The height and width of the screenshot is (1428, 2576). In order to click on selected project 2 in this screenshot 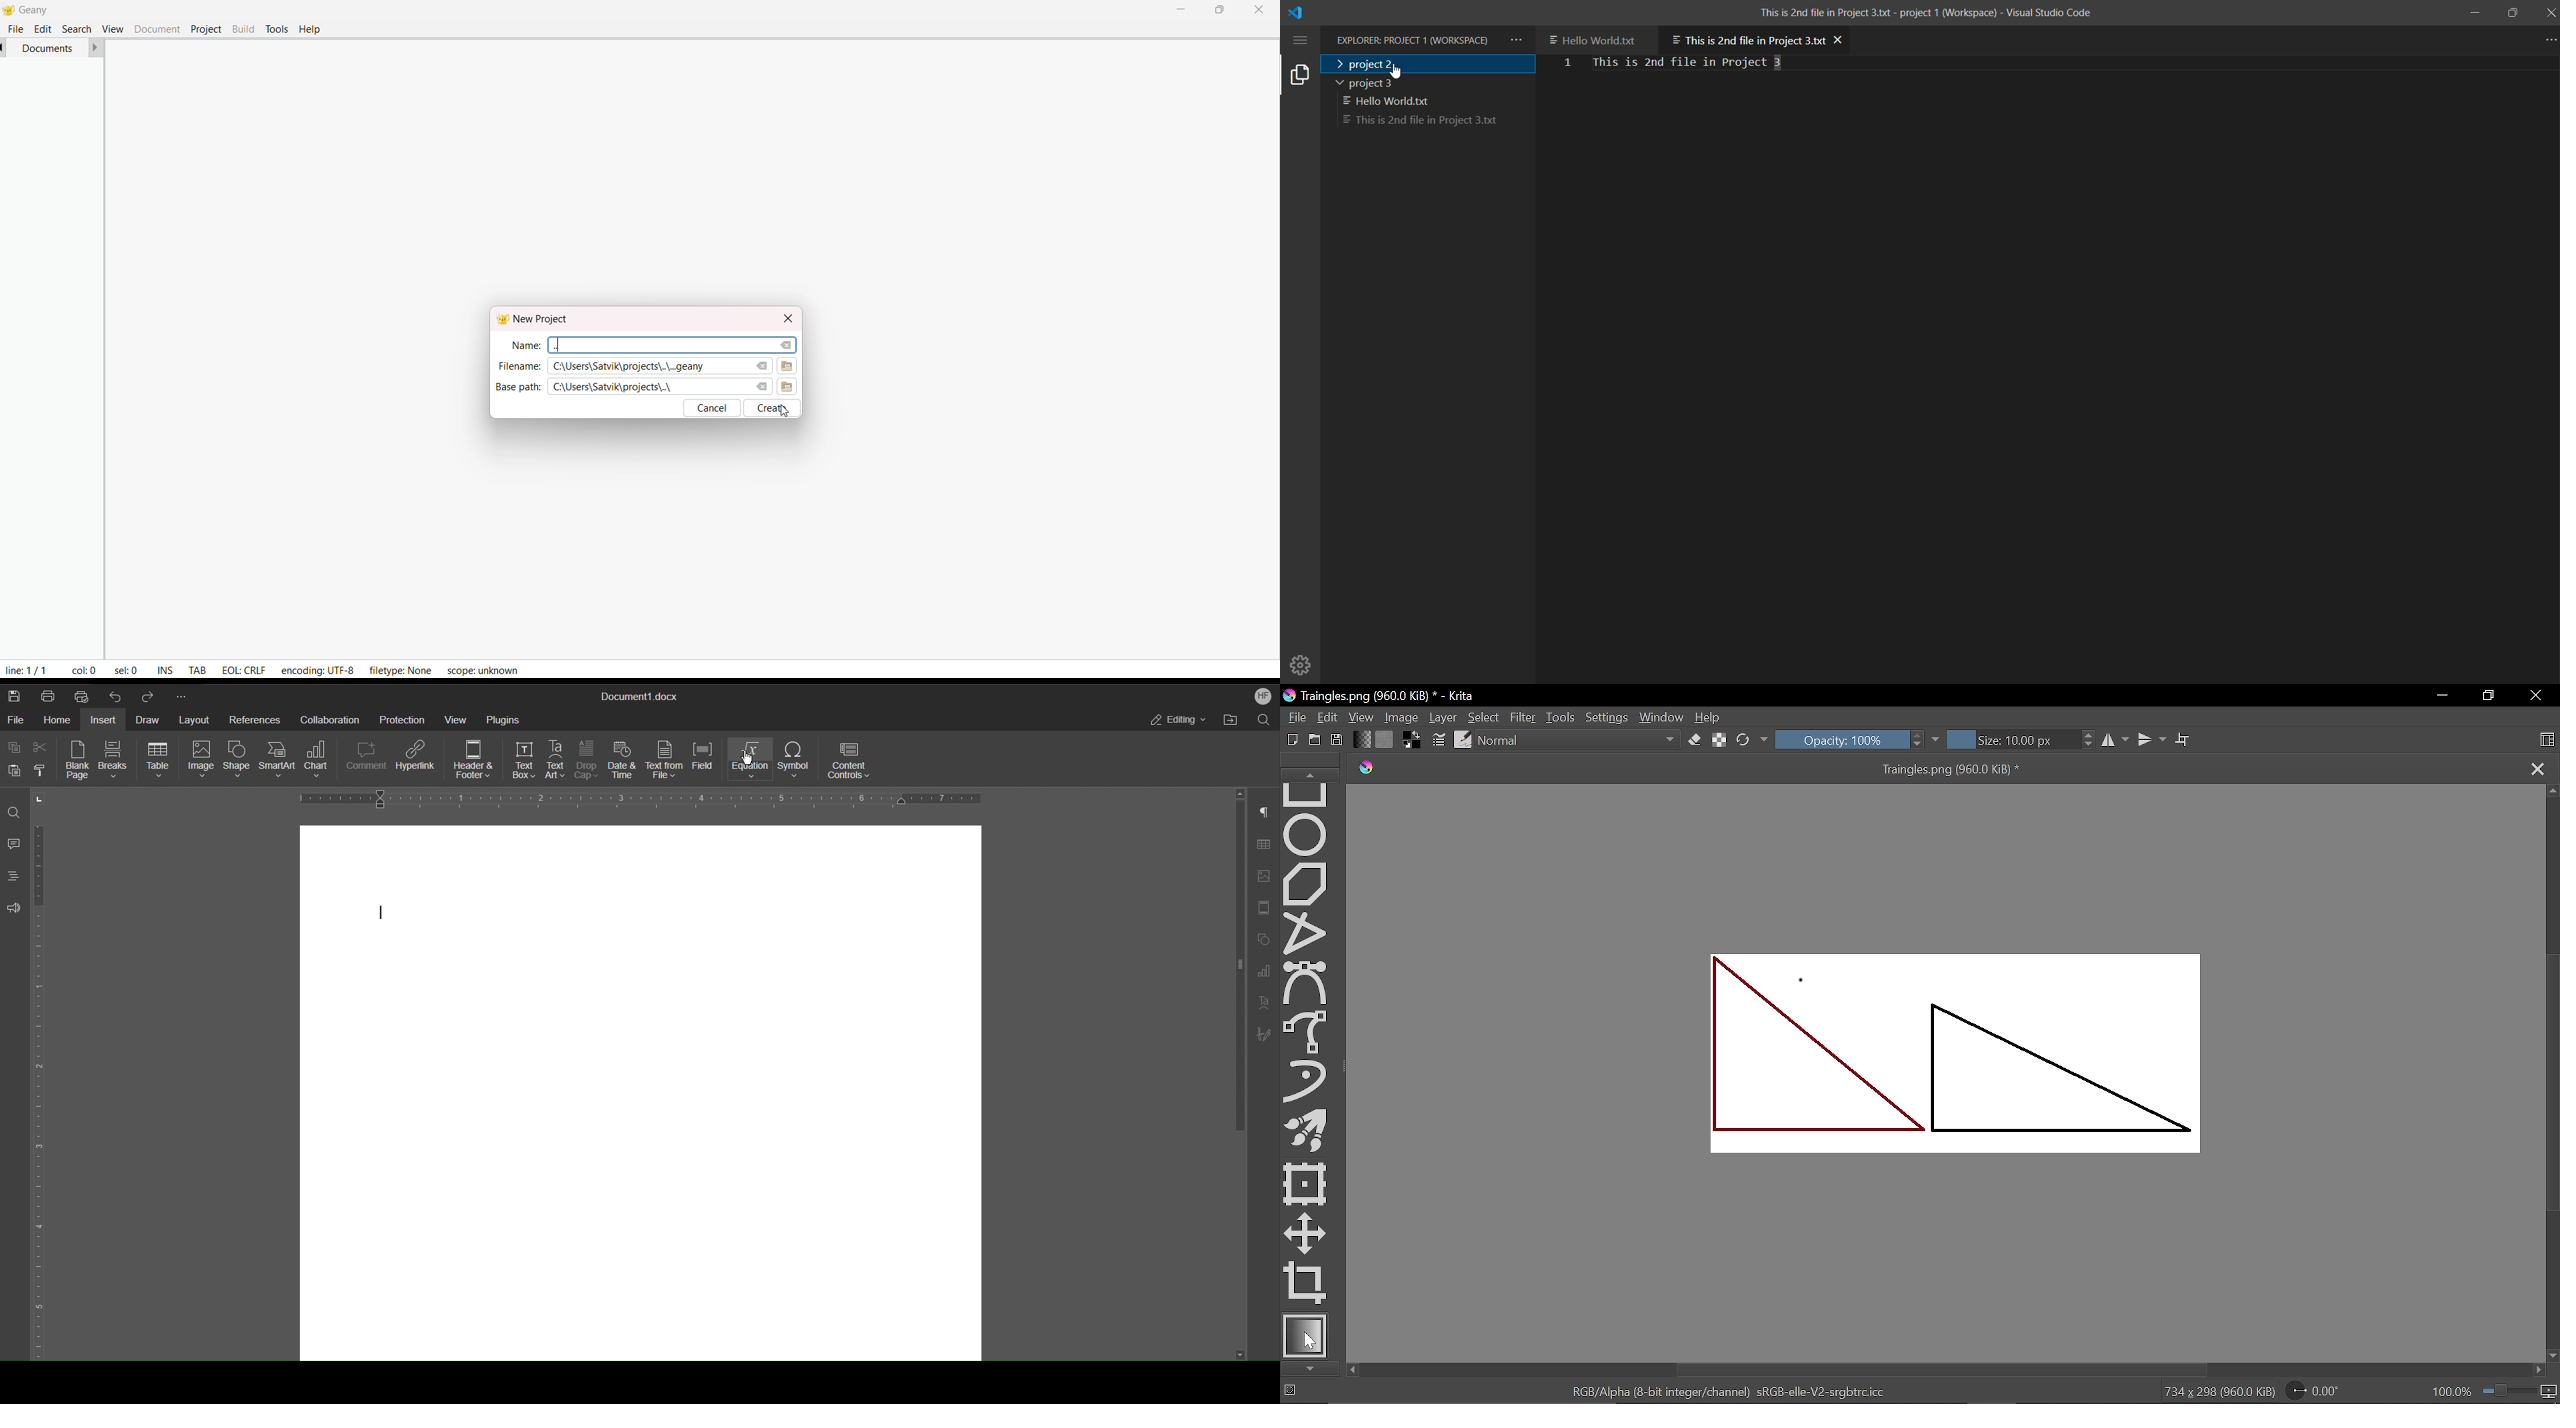, I will do `click(1428, 64)`.